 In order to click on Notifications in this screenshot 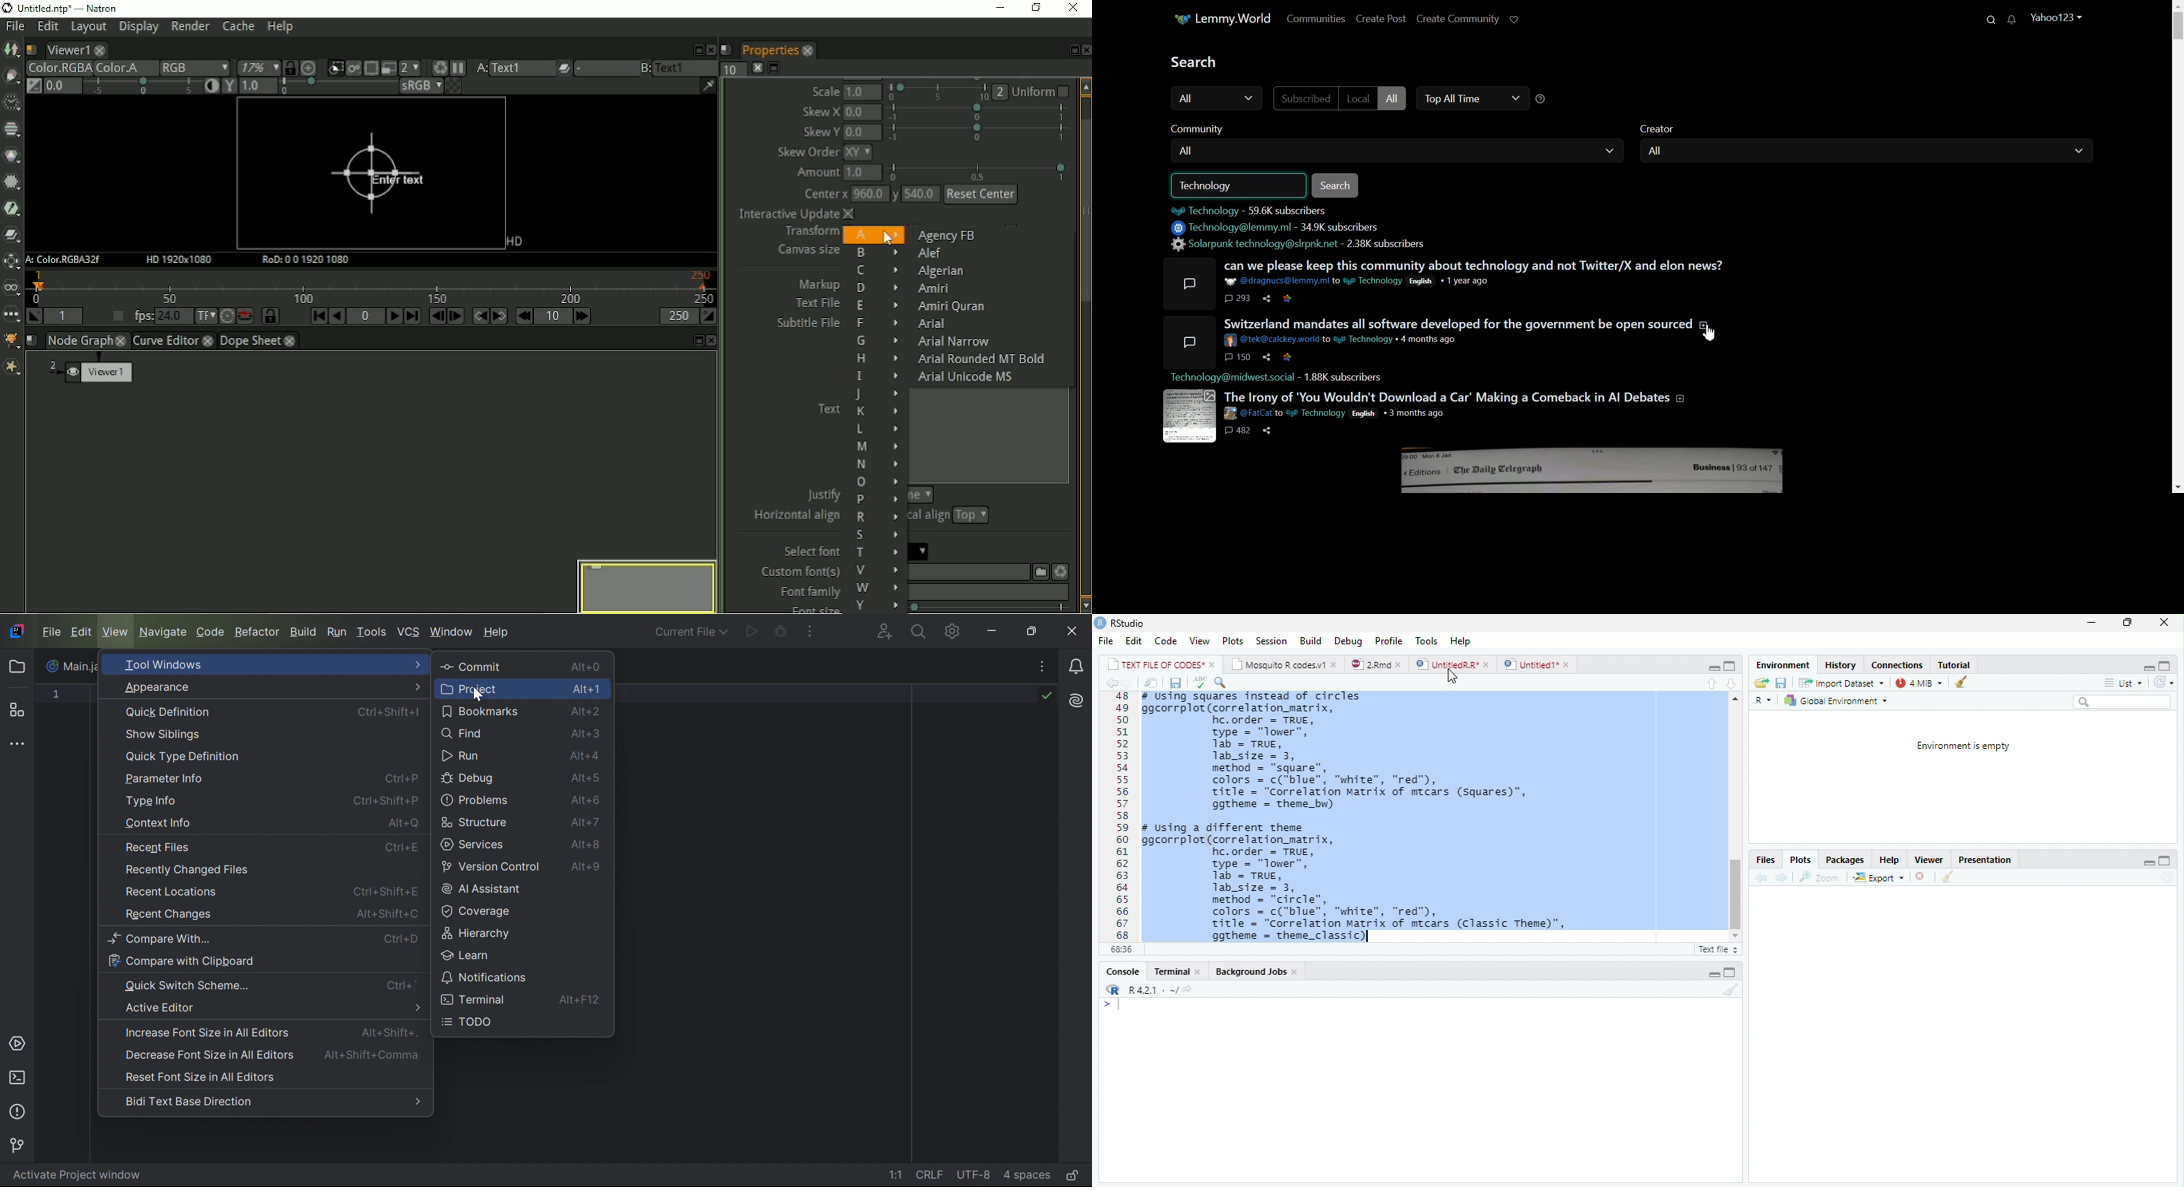, I will do `click(485, 977)`.